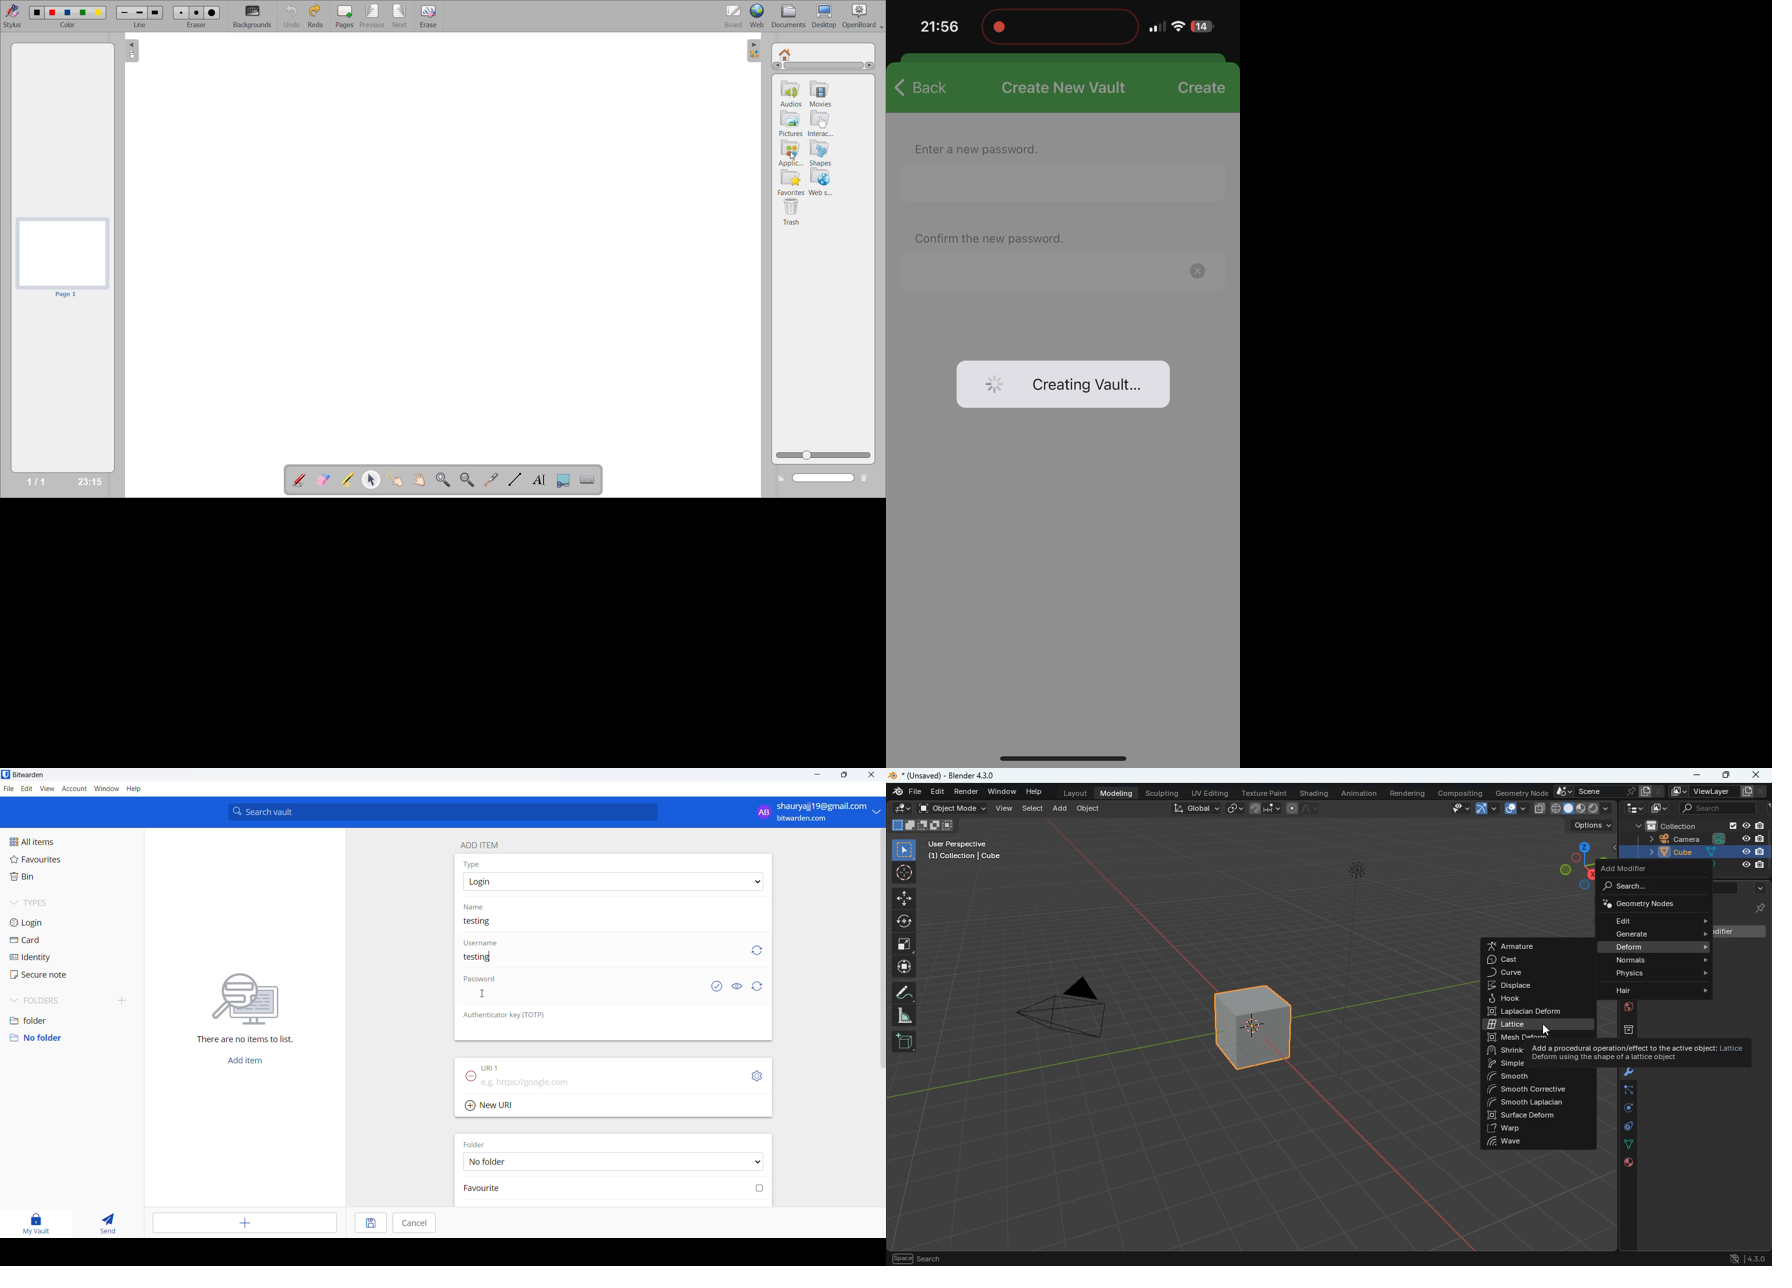  I want to click on zoom slider, so click(821, 454).